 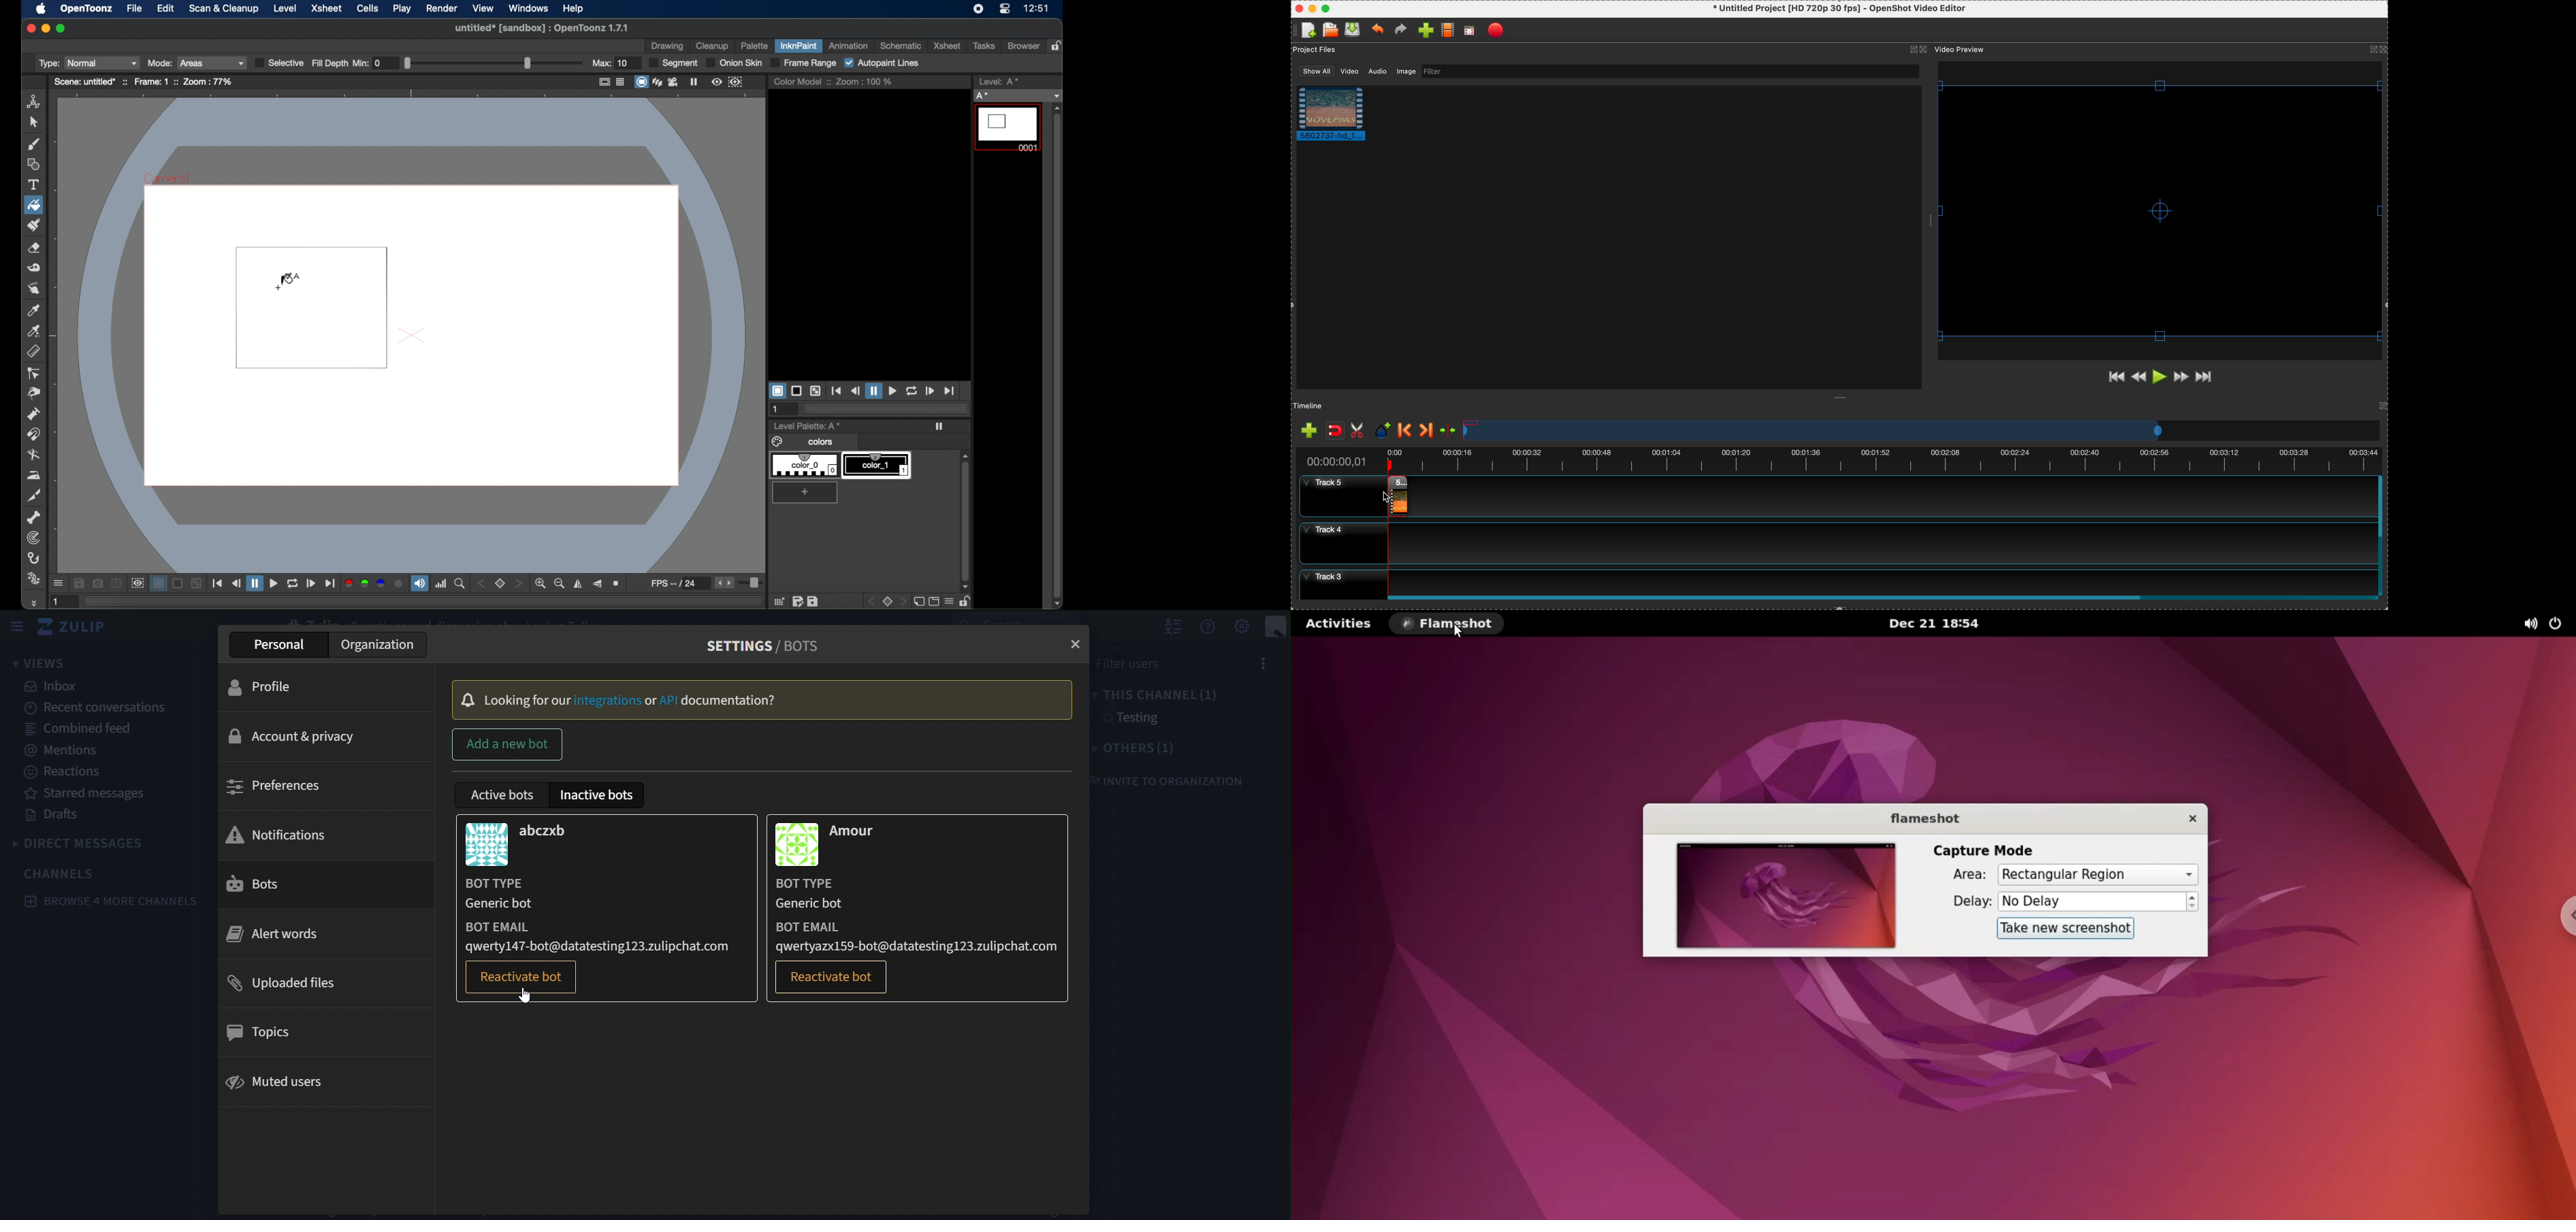 What do you see at coordinates (1165, 780) in the screenshot?
I see `invite to organization` at bounding box center [1165, 780].